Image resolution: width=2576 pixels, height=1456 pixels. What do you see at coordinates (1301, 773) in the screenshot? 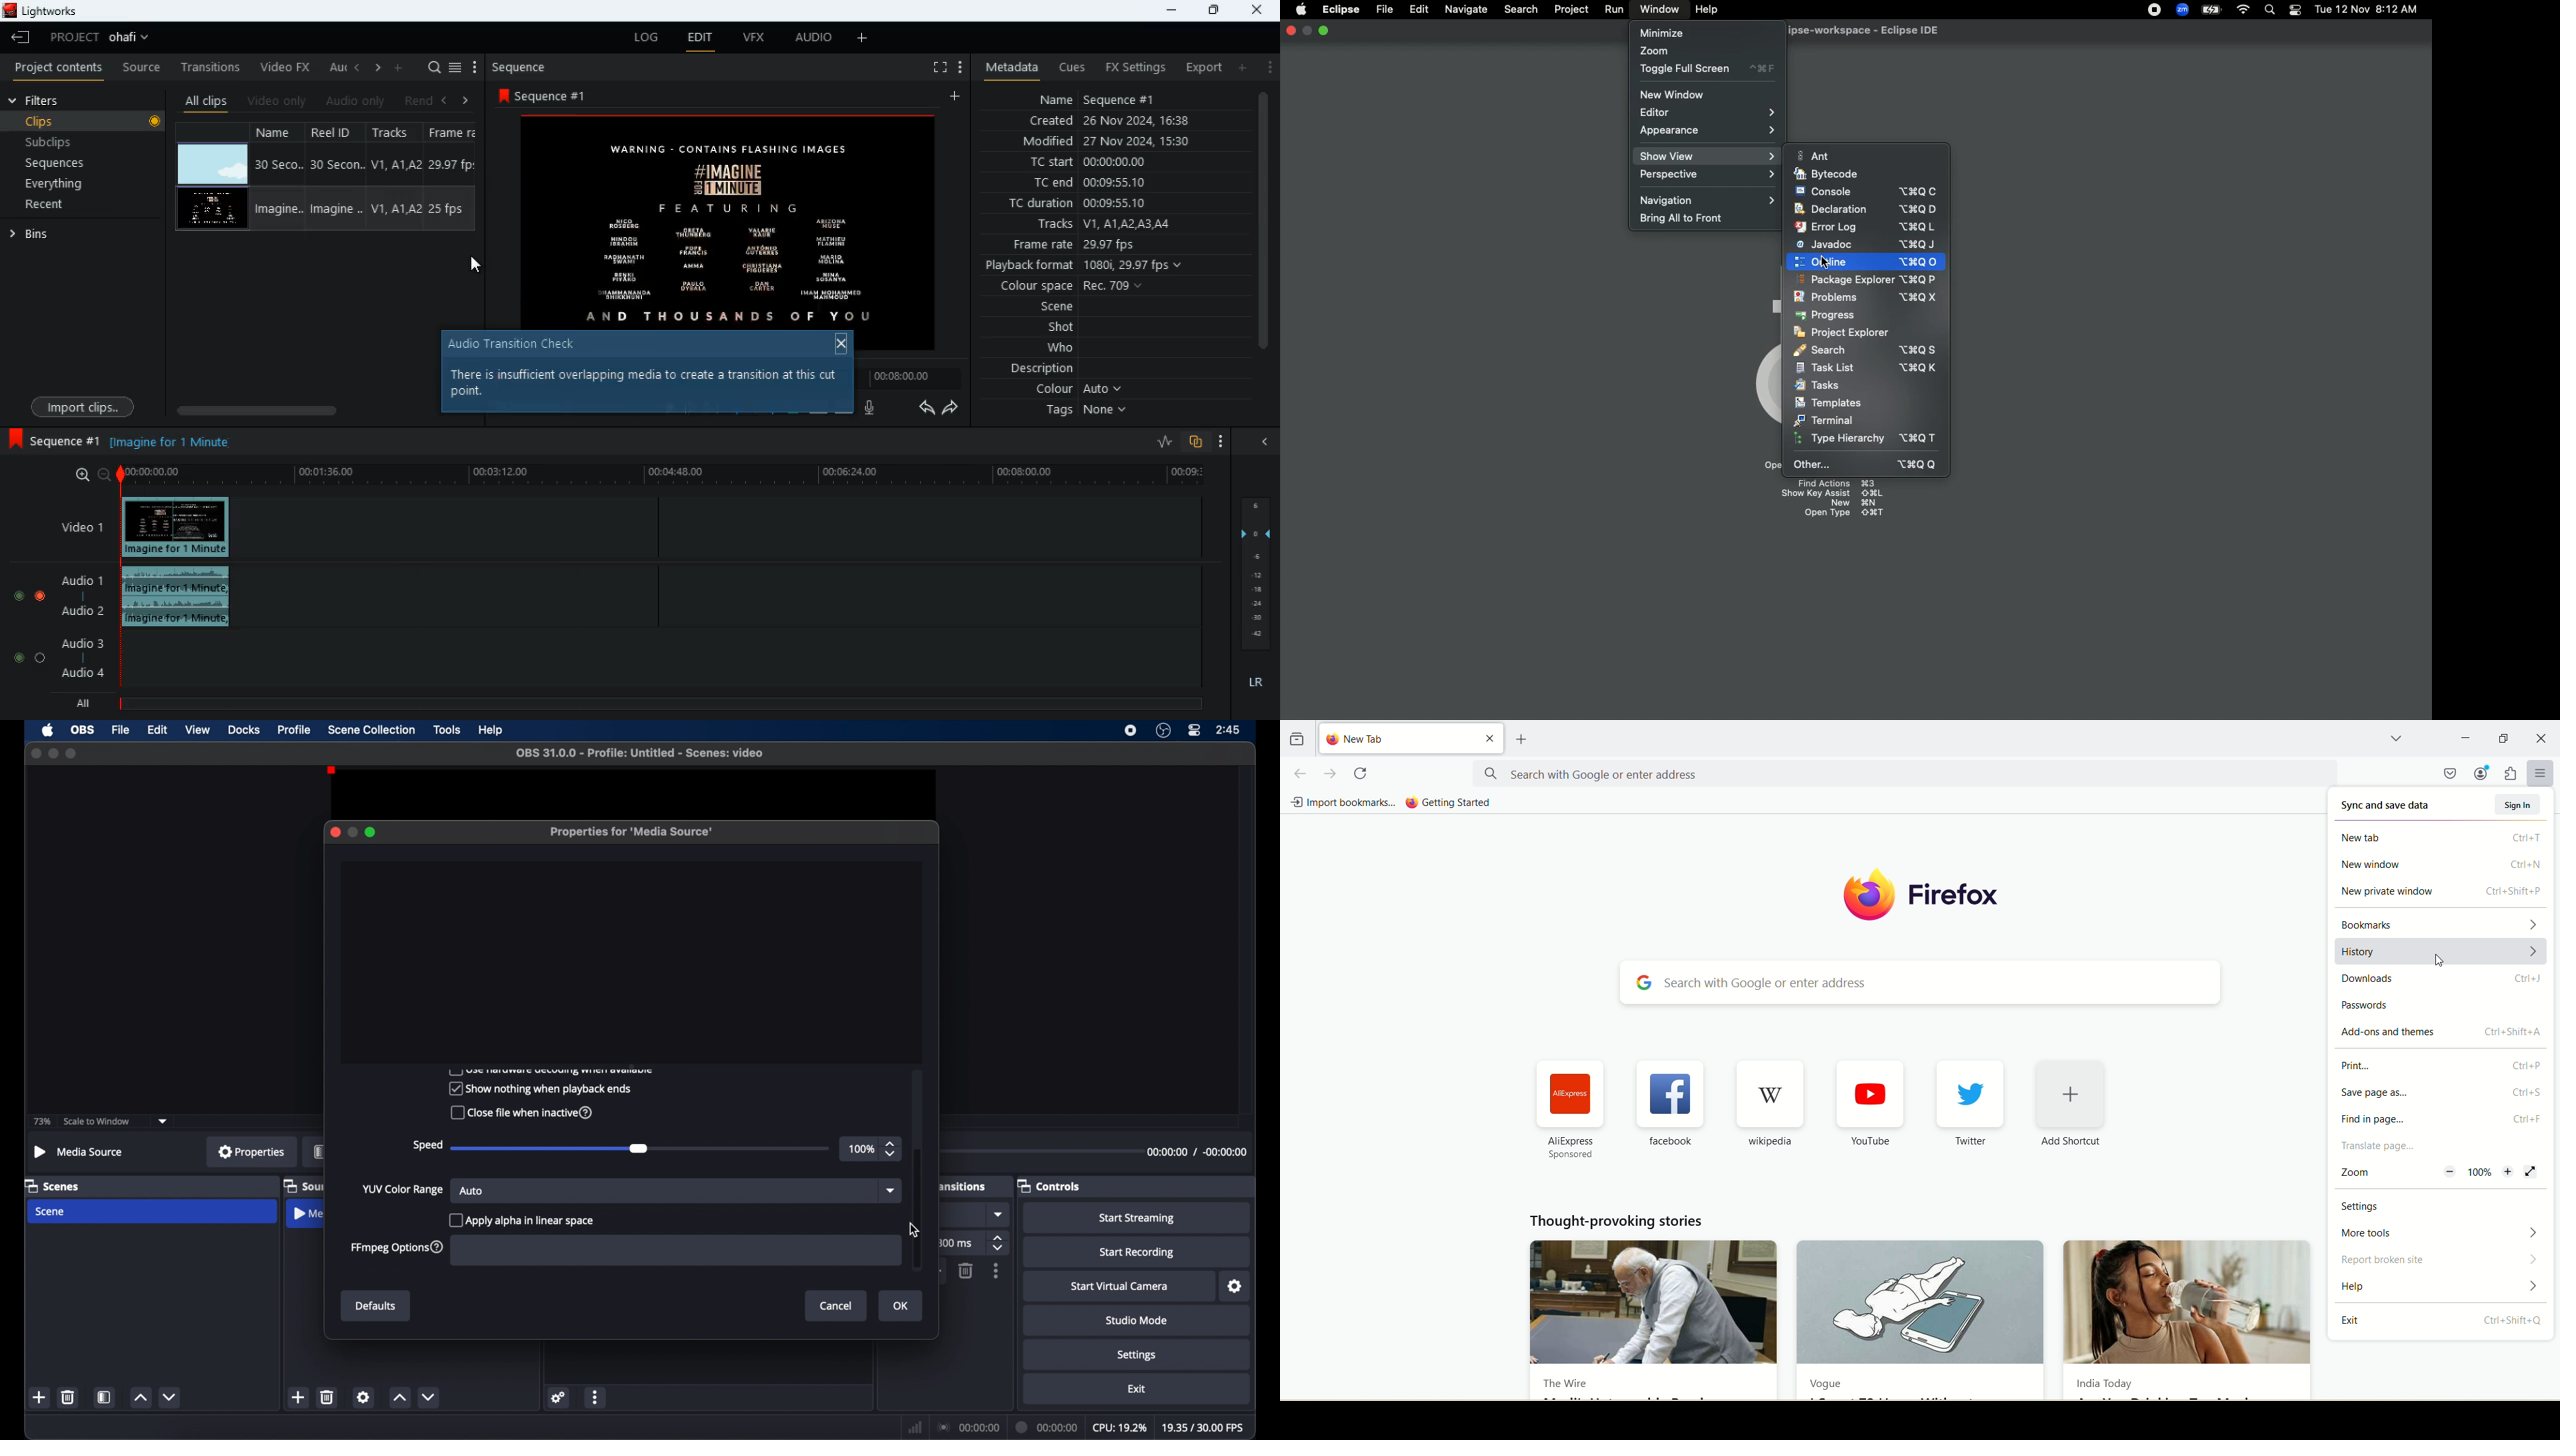
I see `go back one page` at bounding box center [1301, 773].